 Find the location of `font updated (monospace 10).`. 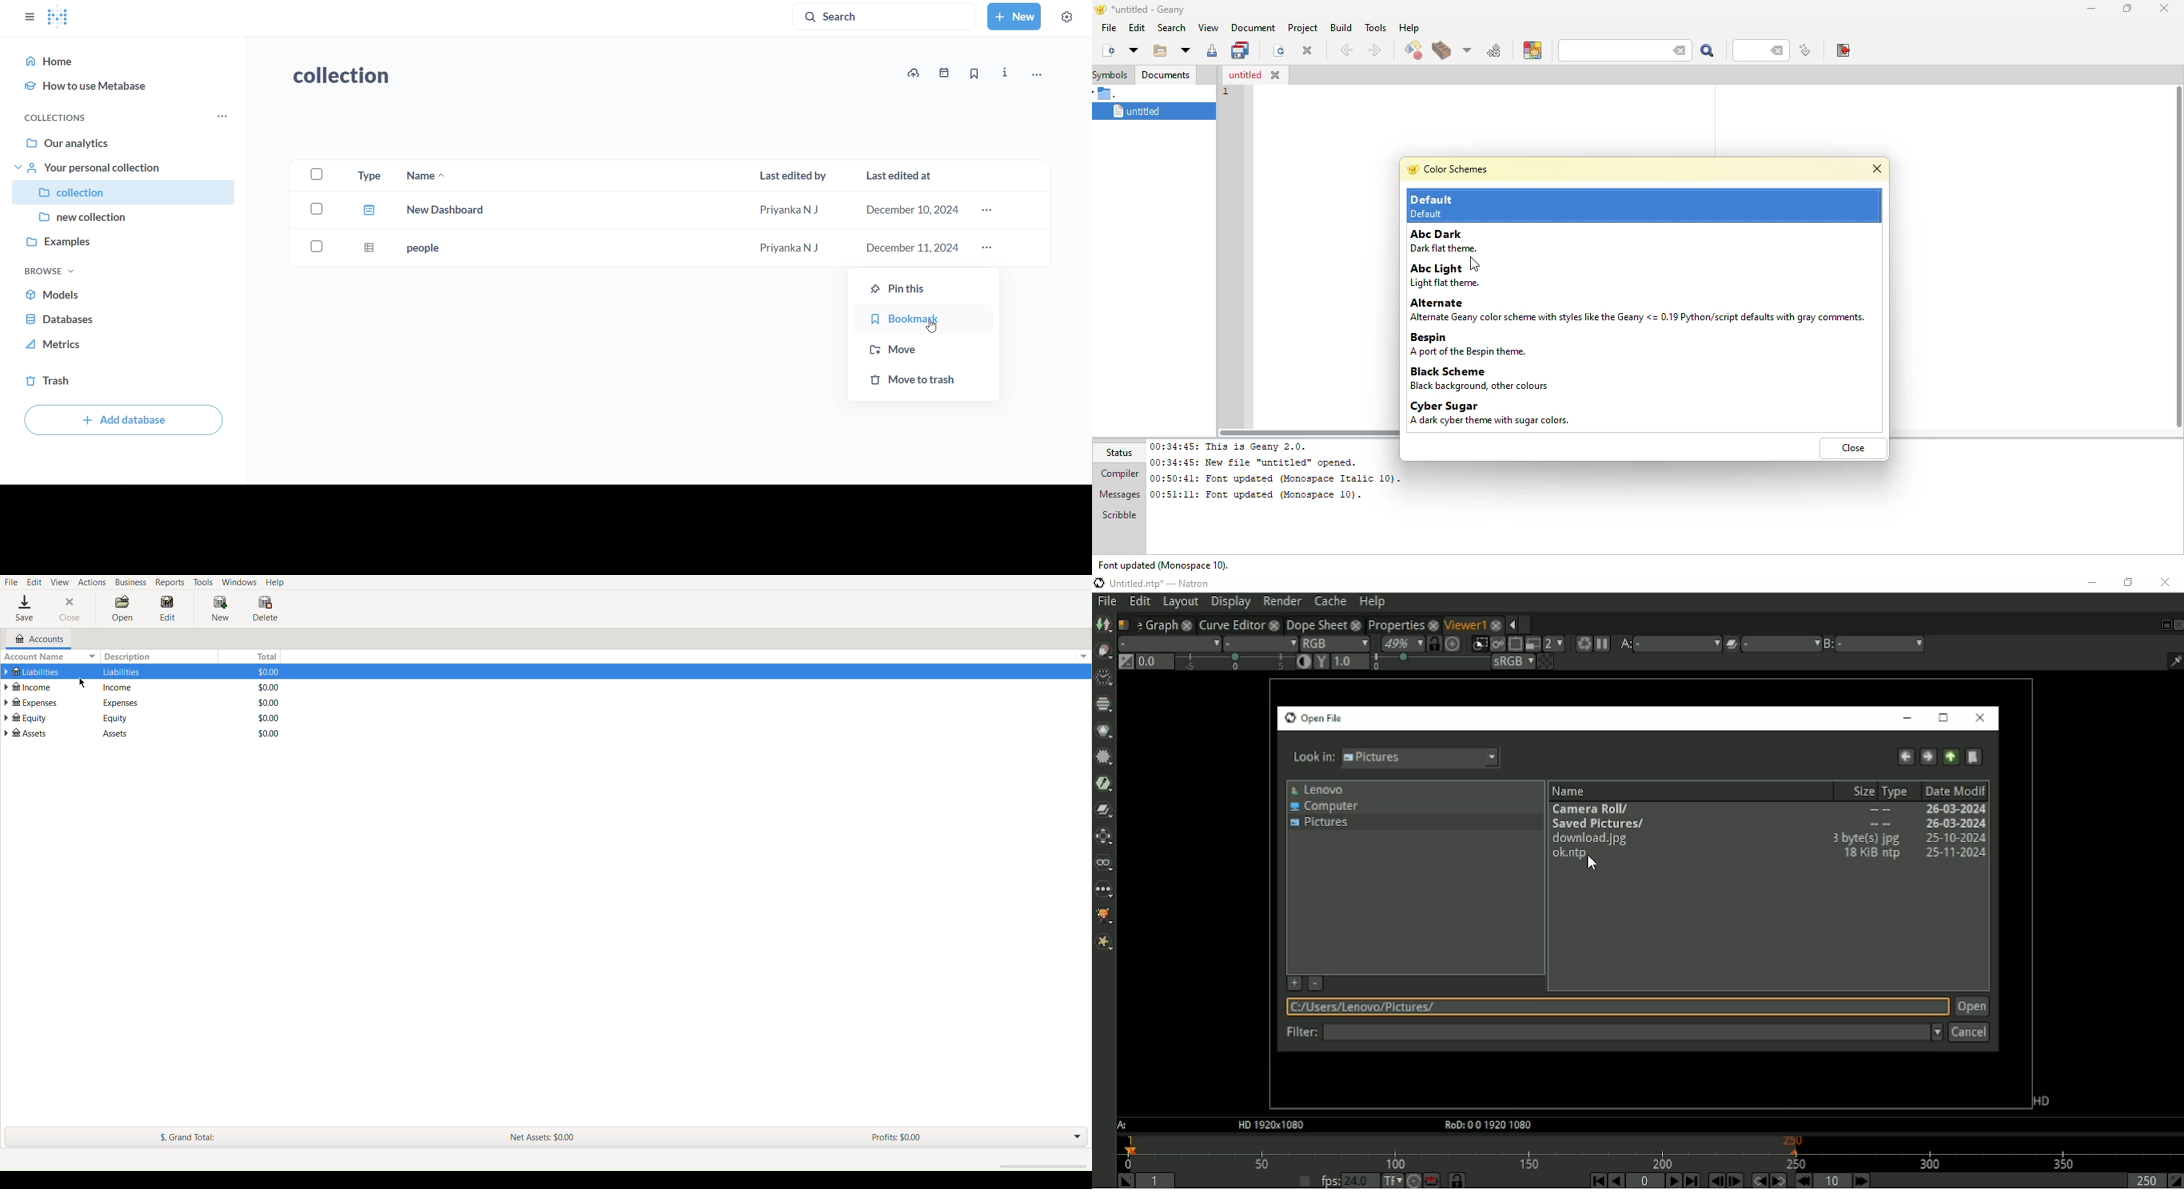

font updated (monospace 10). is located at coordinates (1163, 565).